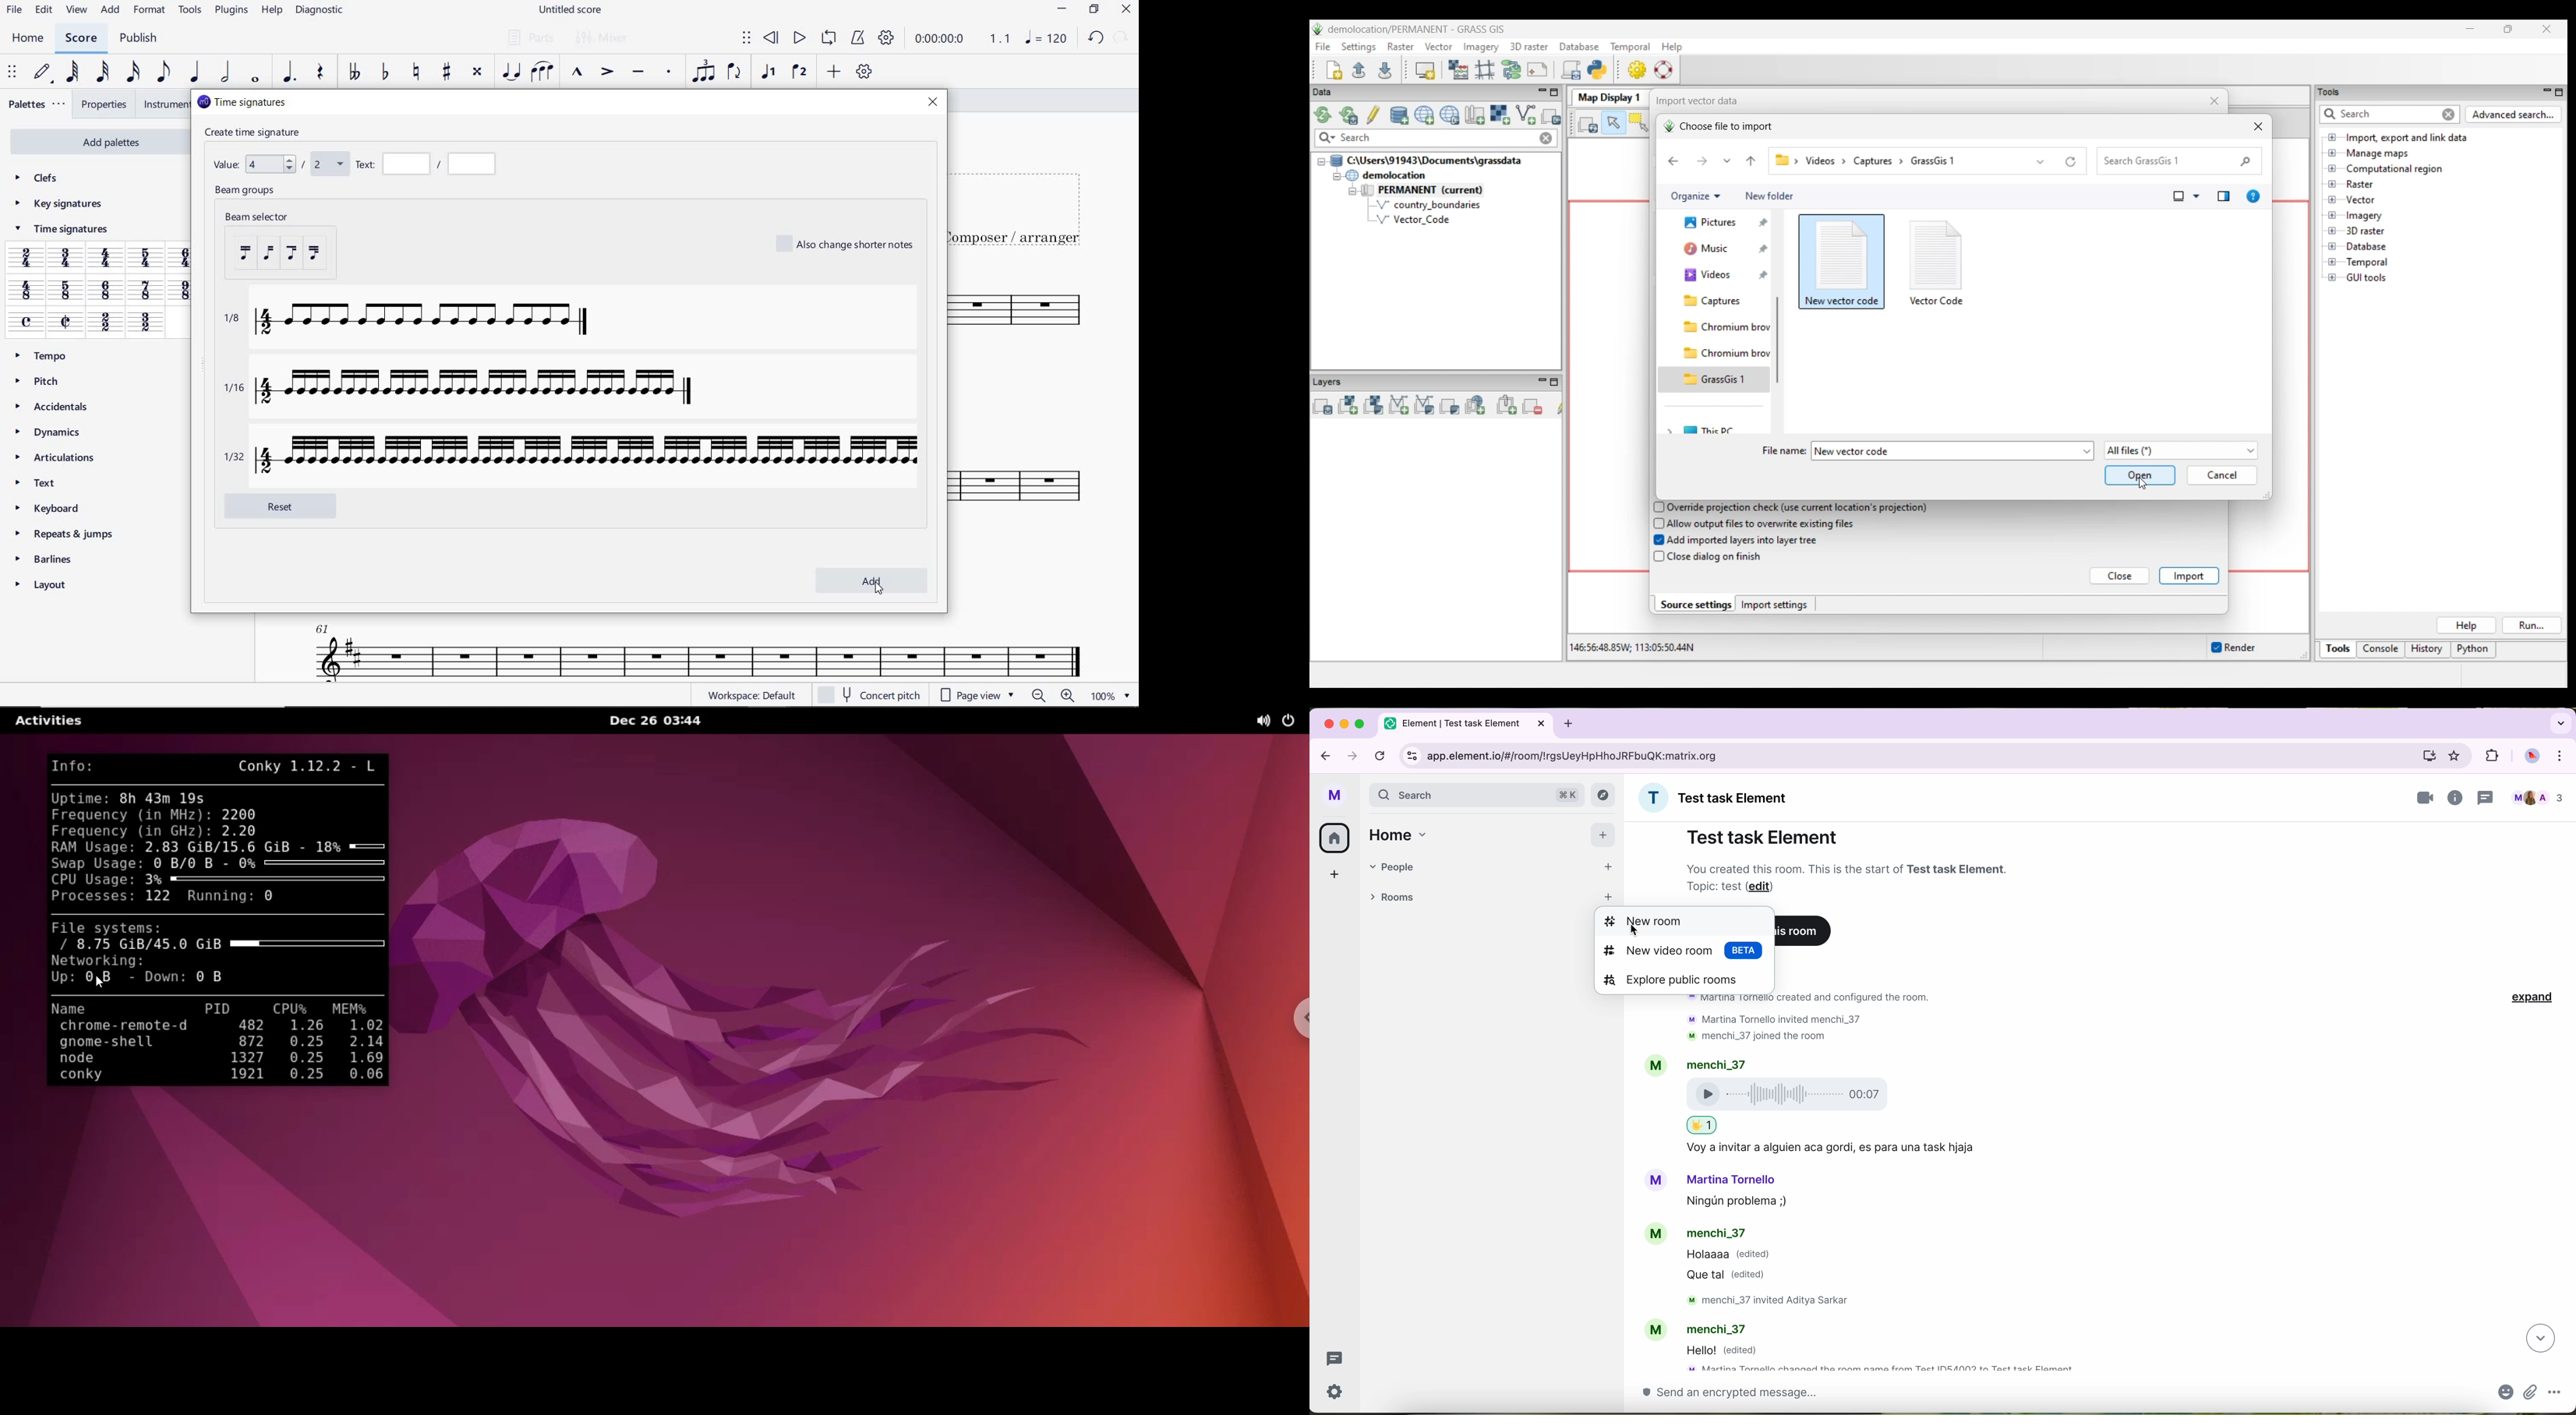 The image size is (2576, 1428). I want to click on attach file, so click(2531, 1393).